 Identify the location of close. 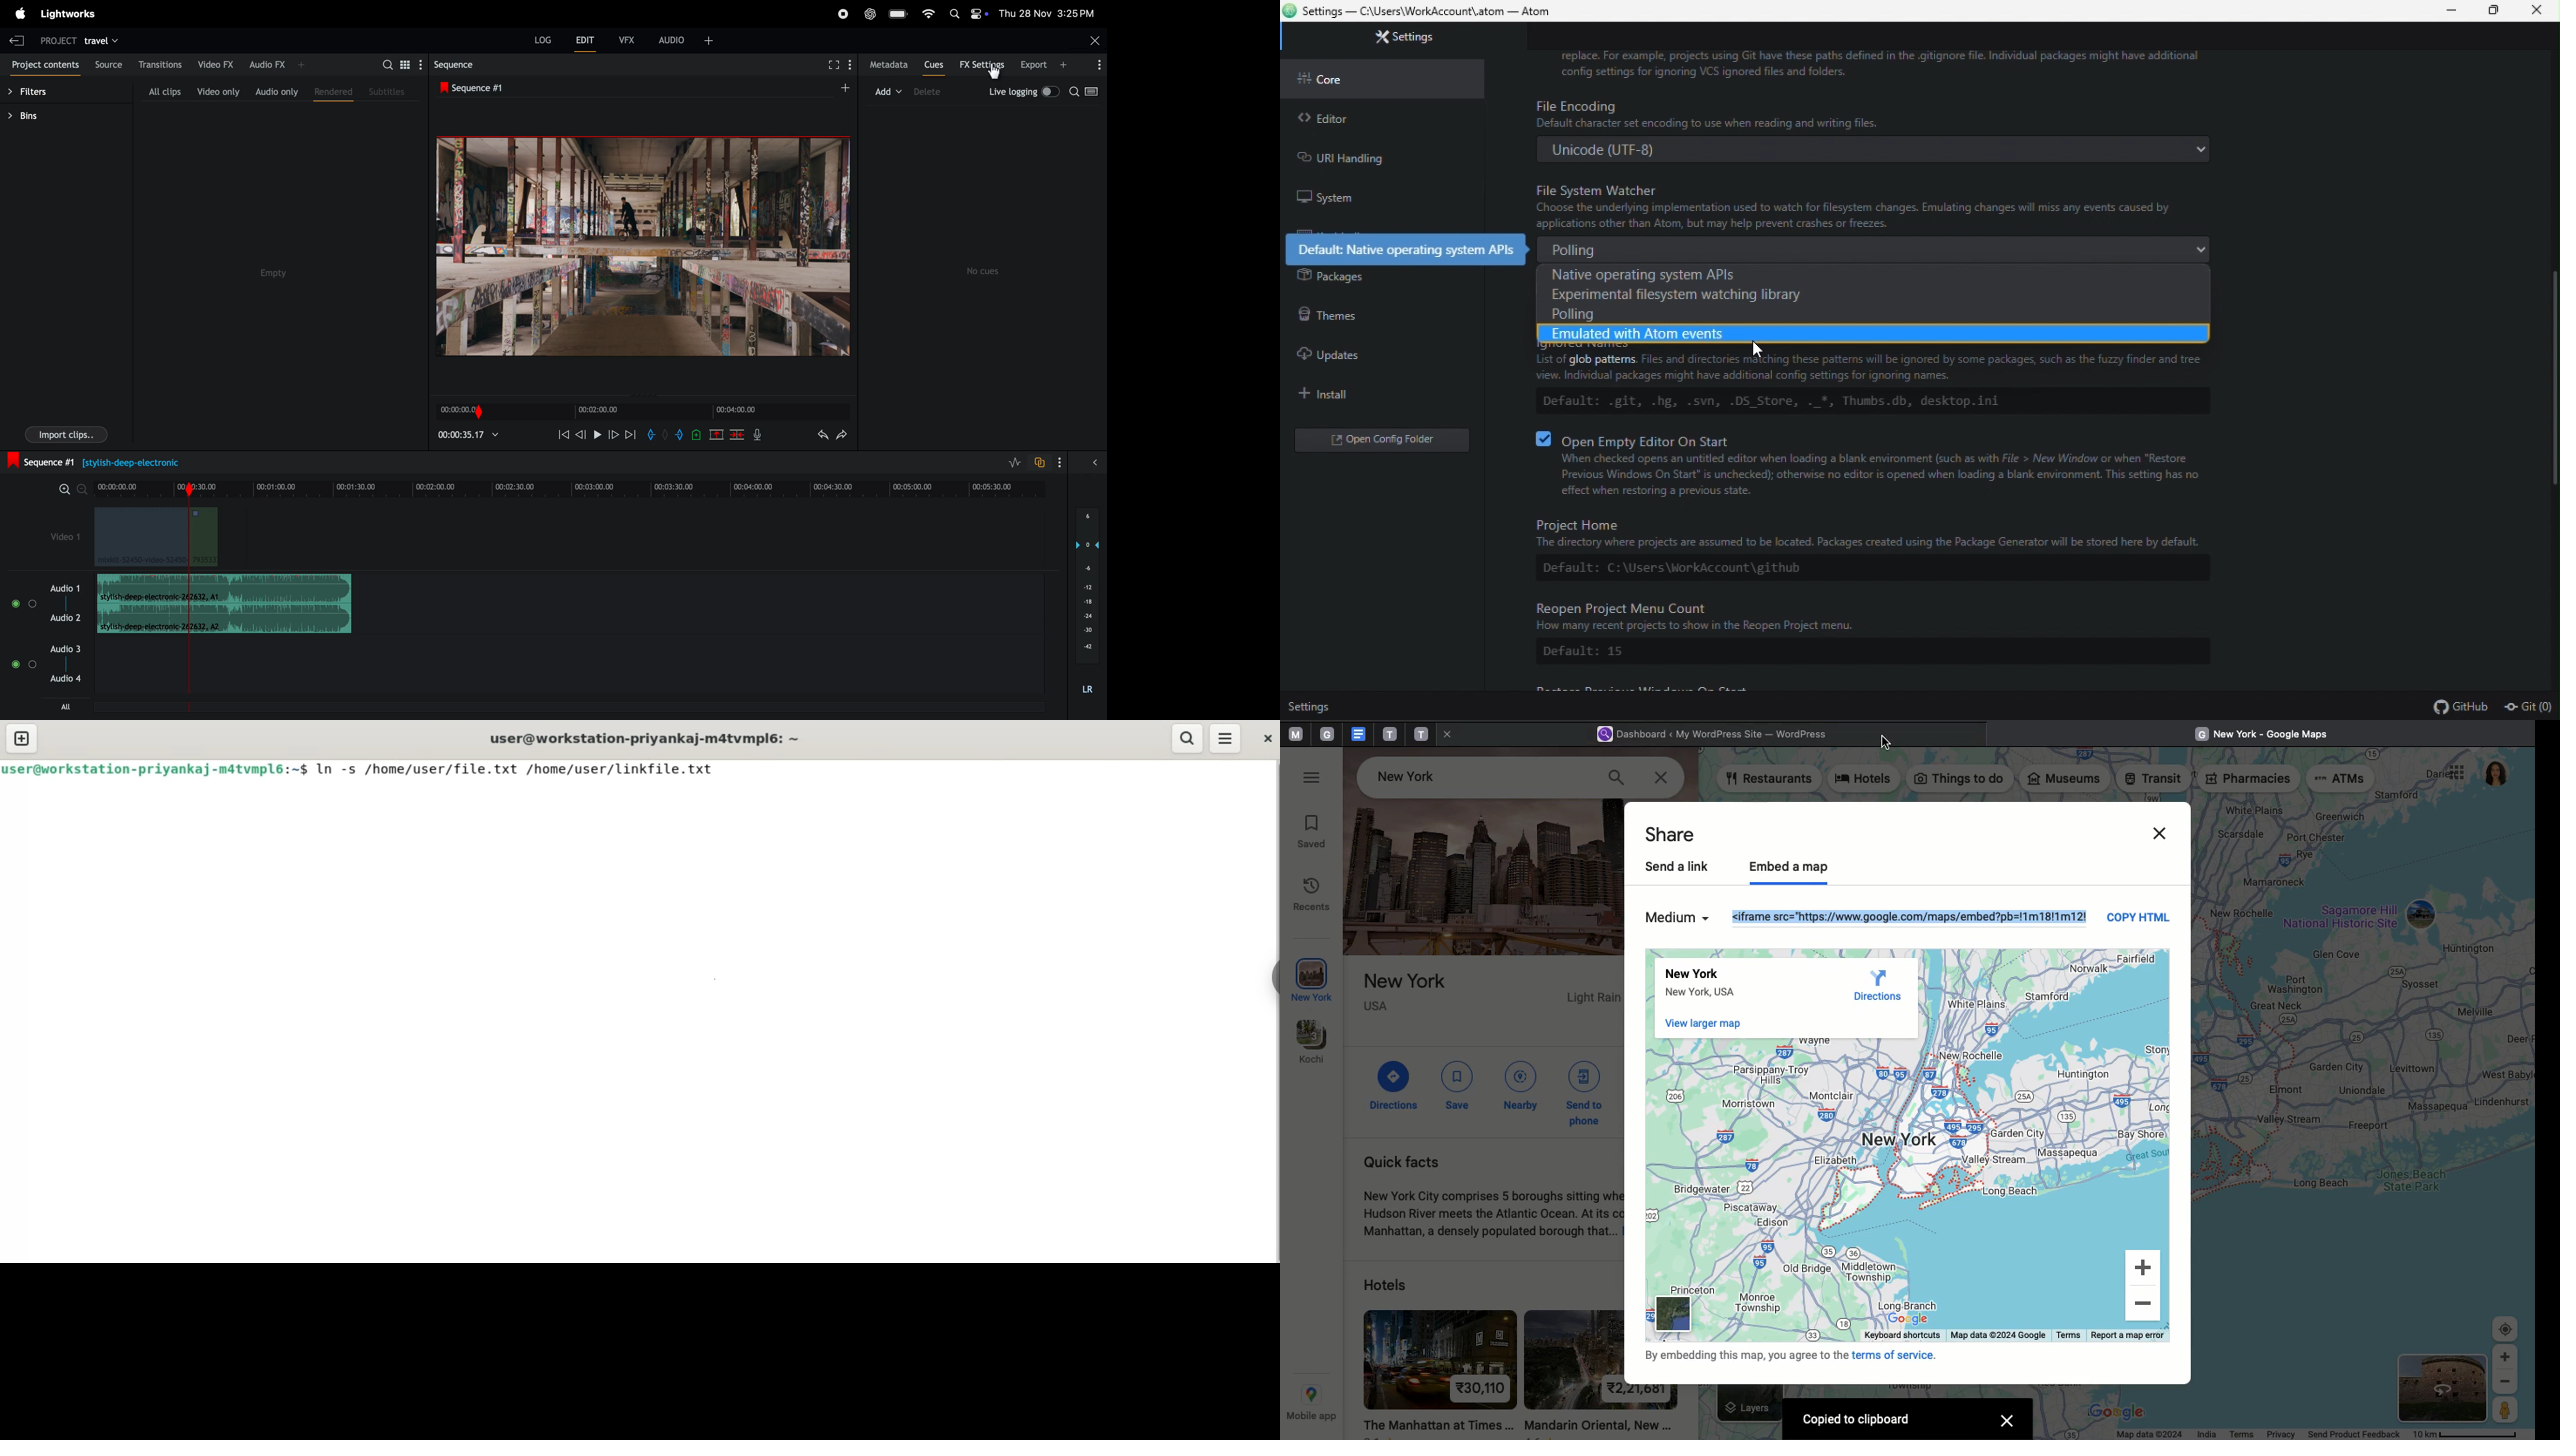
(2006, 1421).